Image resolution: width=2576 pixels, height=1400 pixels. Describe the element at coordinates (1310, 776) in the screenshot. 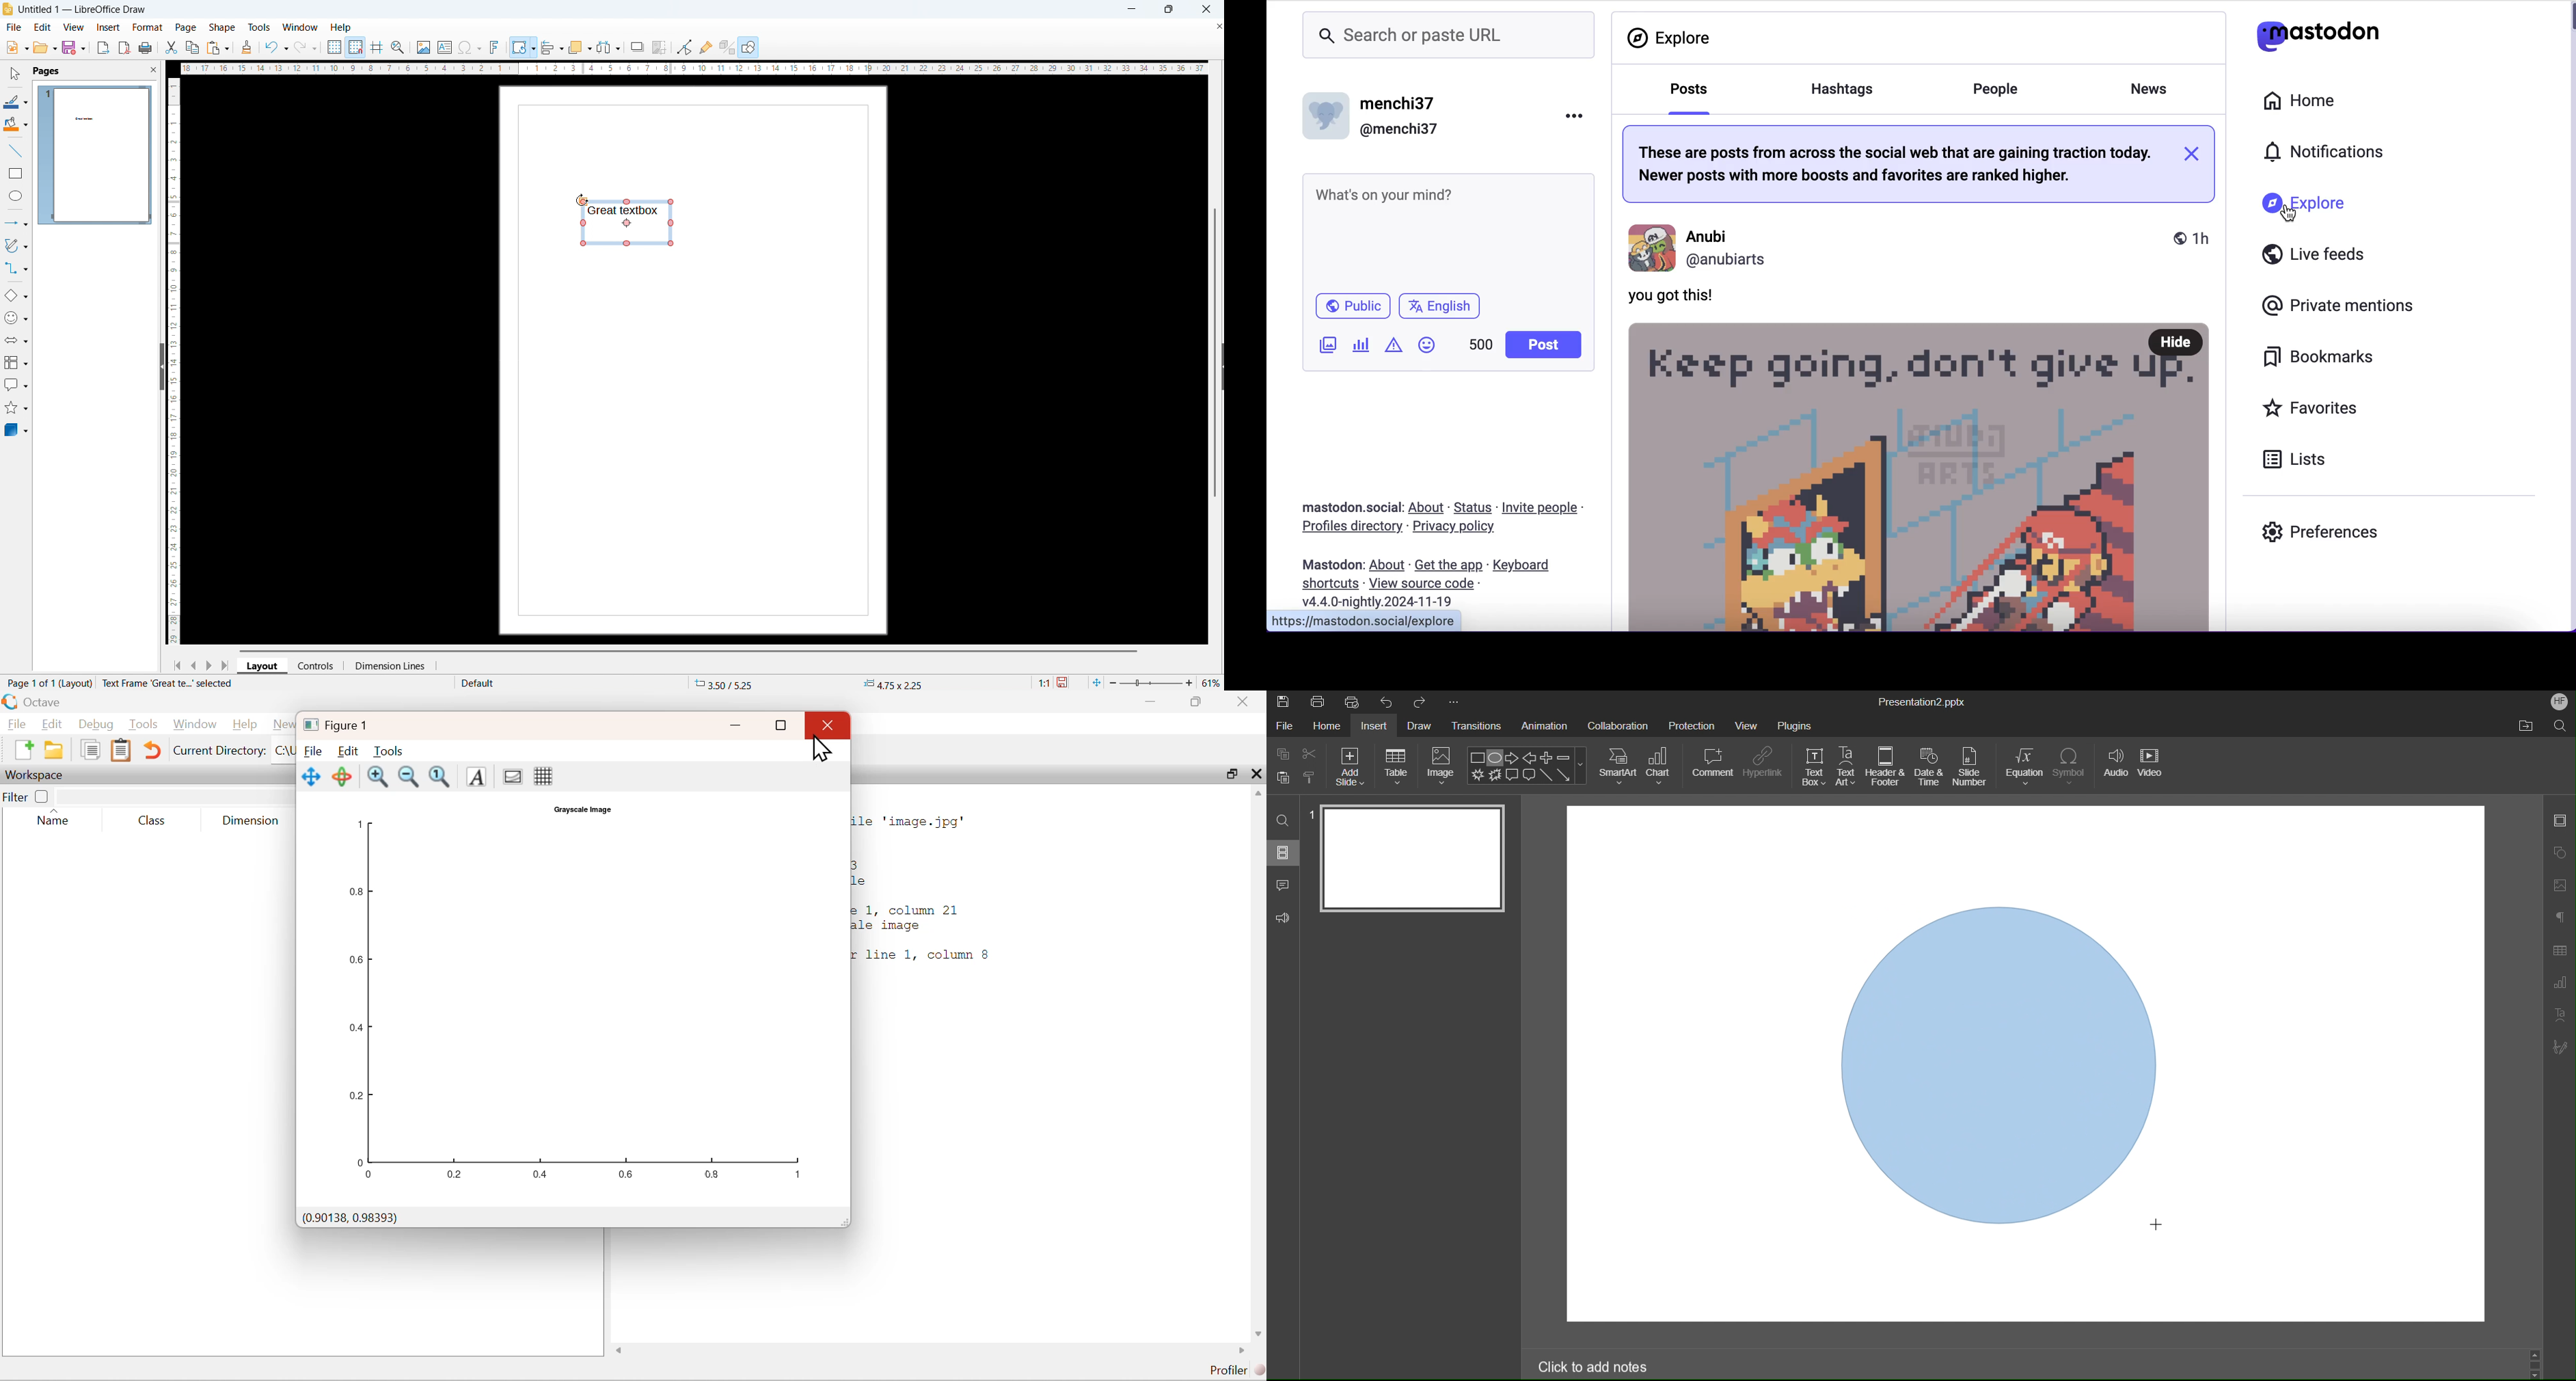

I see `Copy Style` at that location.